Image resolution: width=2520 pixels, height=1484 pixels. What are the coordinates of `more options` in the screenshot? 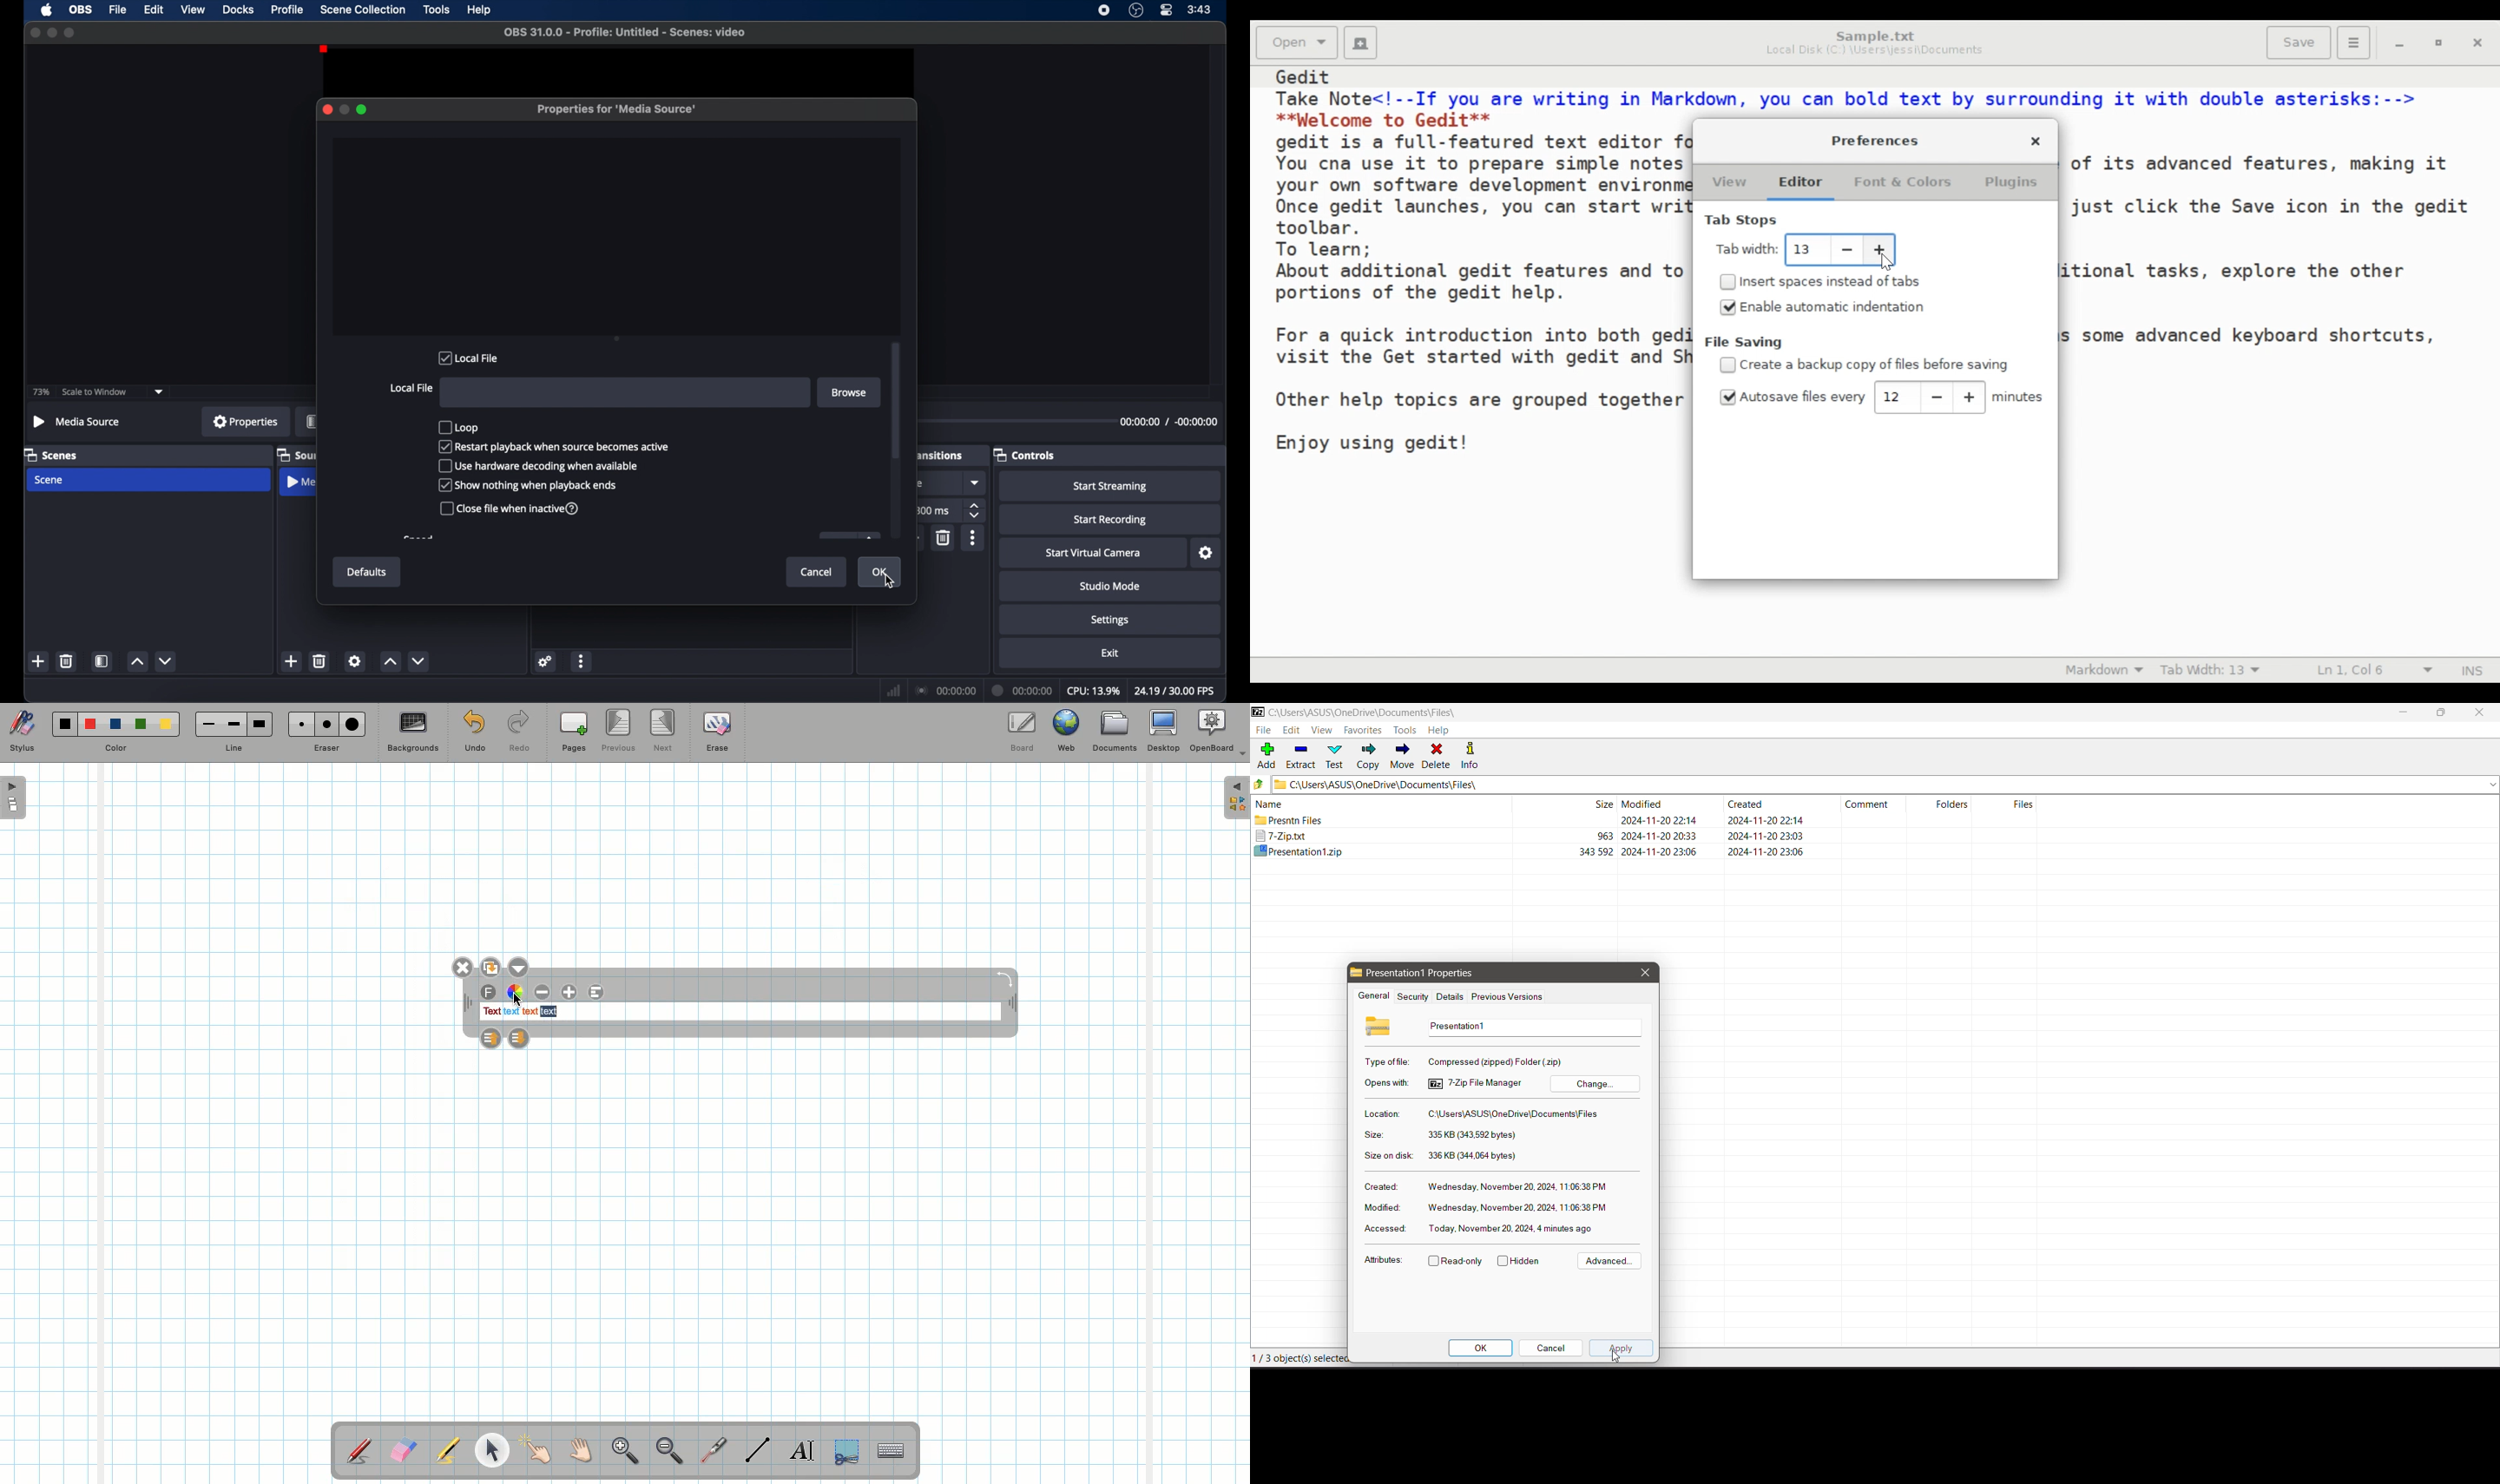 It's located at (973, 538).